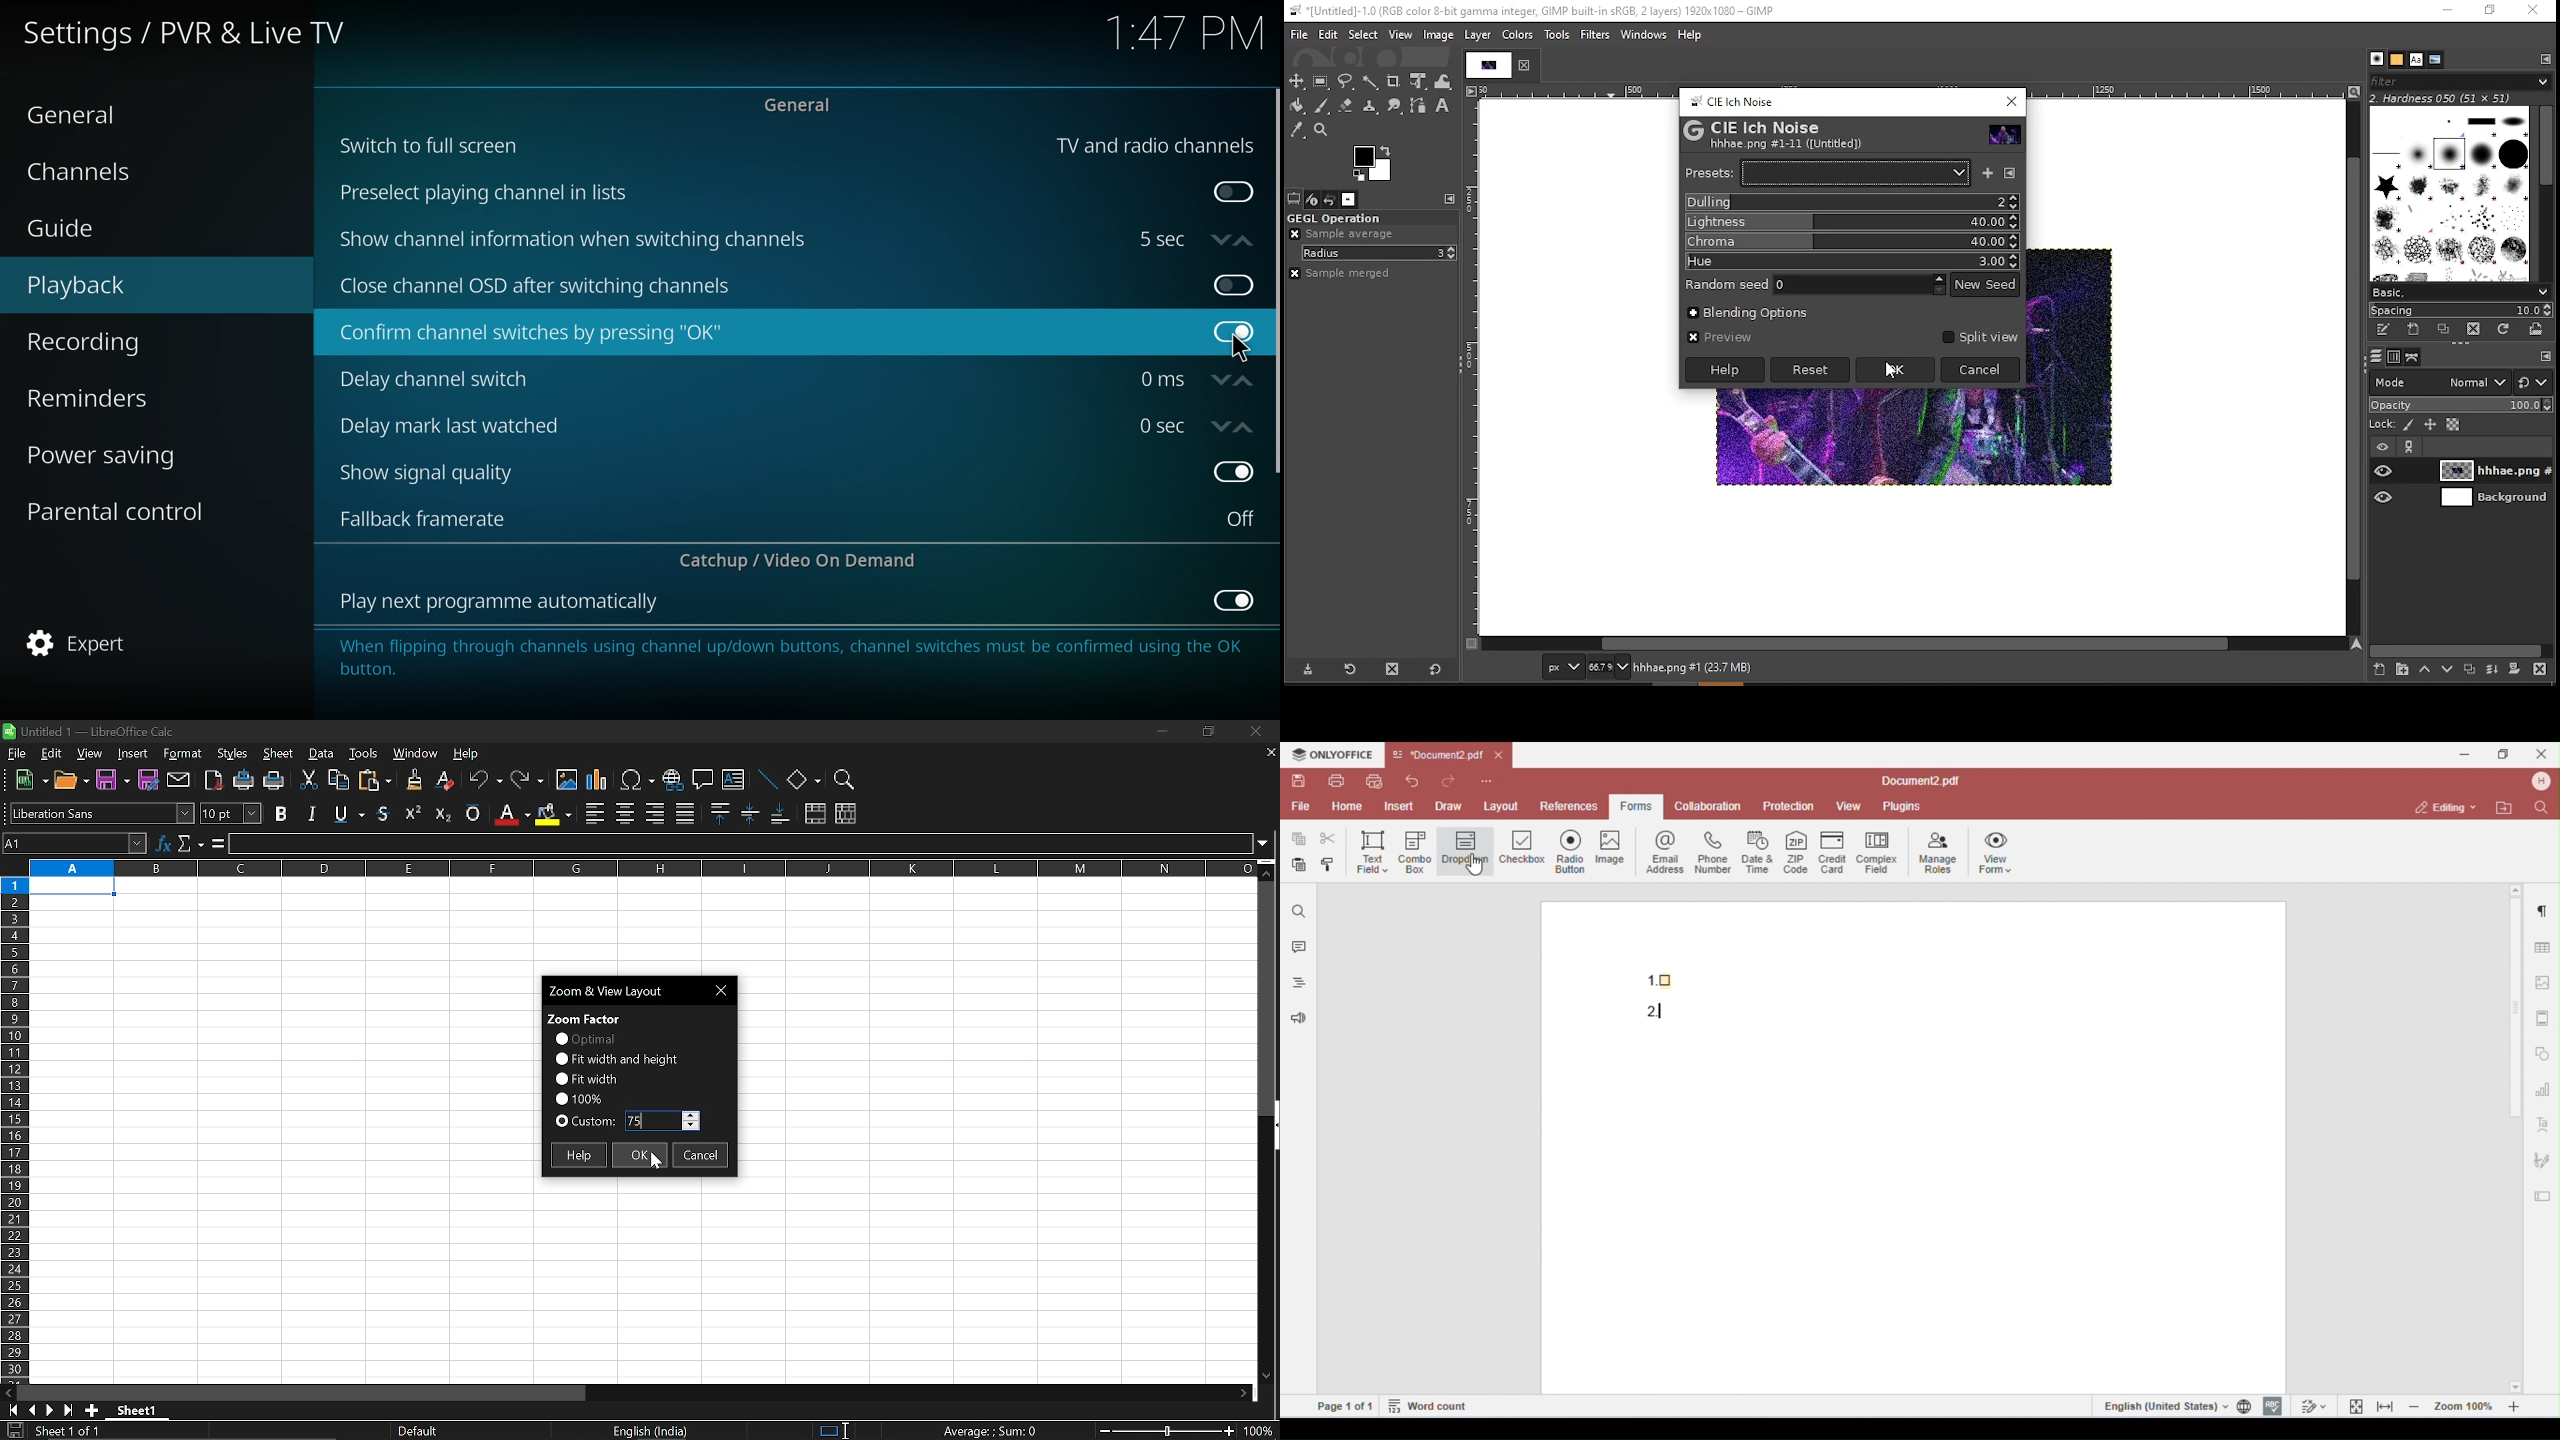 The height and width of the screenshot is (1456, 2576). I want to click on background color, so click(552, 813).